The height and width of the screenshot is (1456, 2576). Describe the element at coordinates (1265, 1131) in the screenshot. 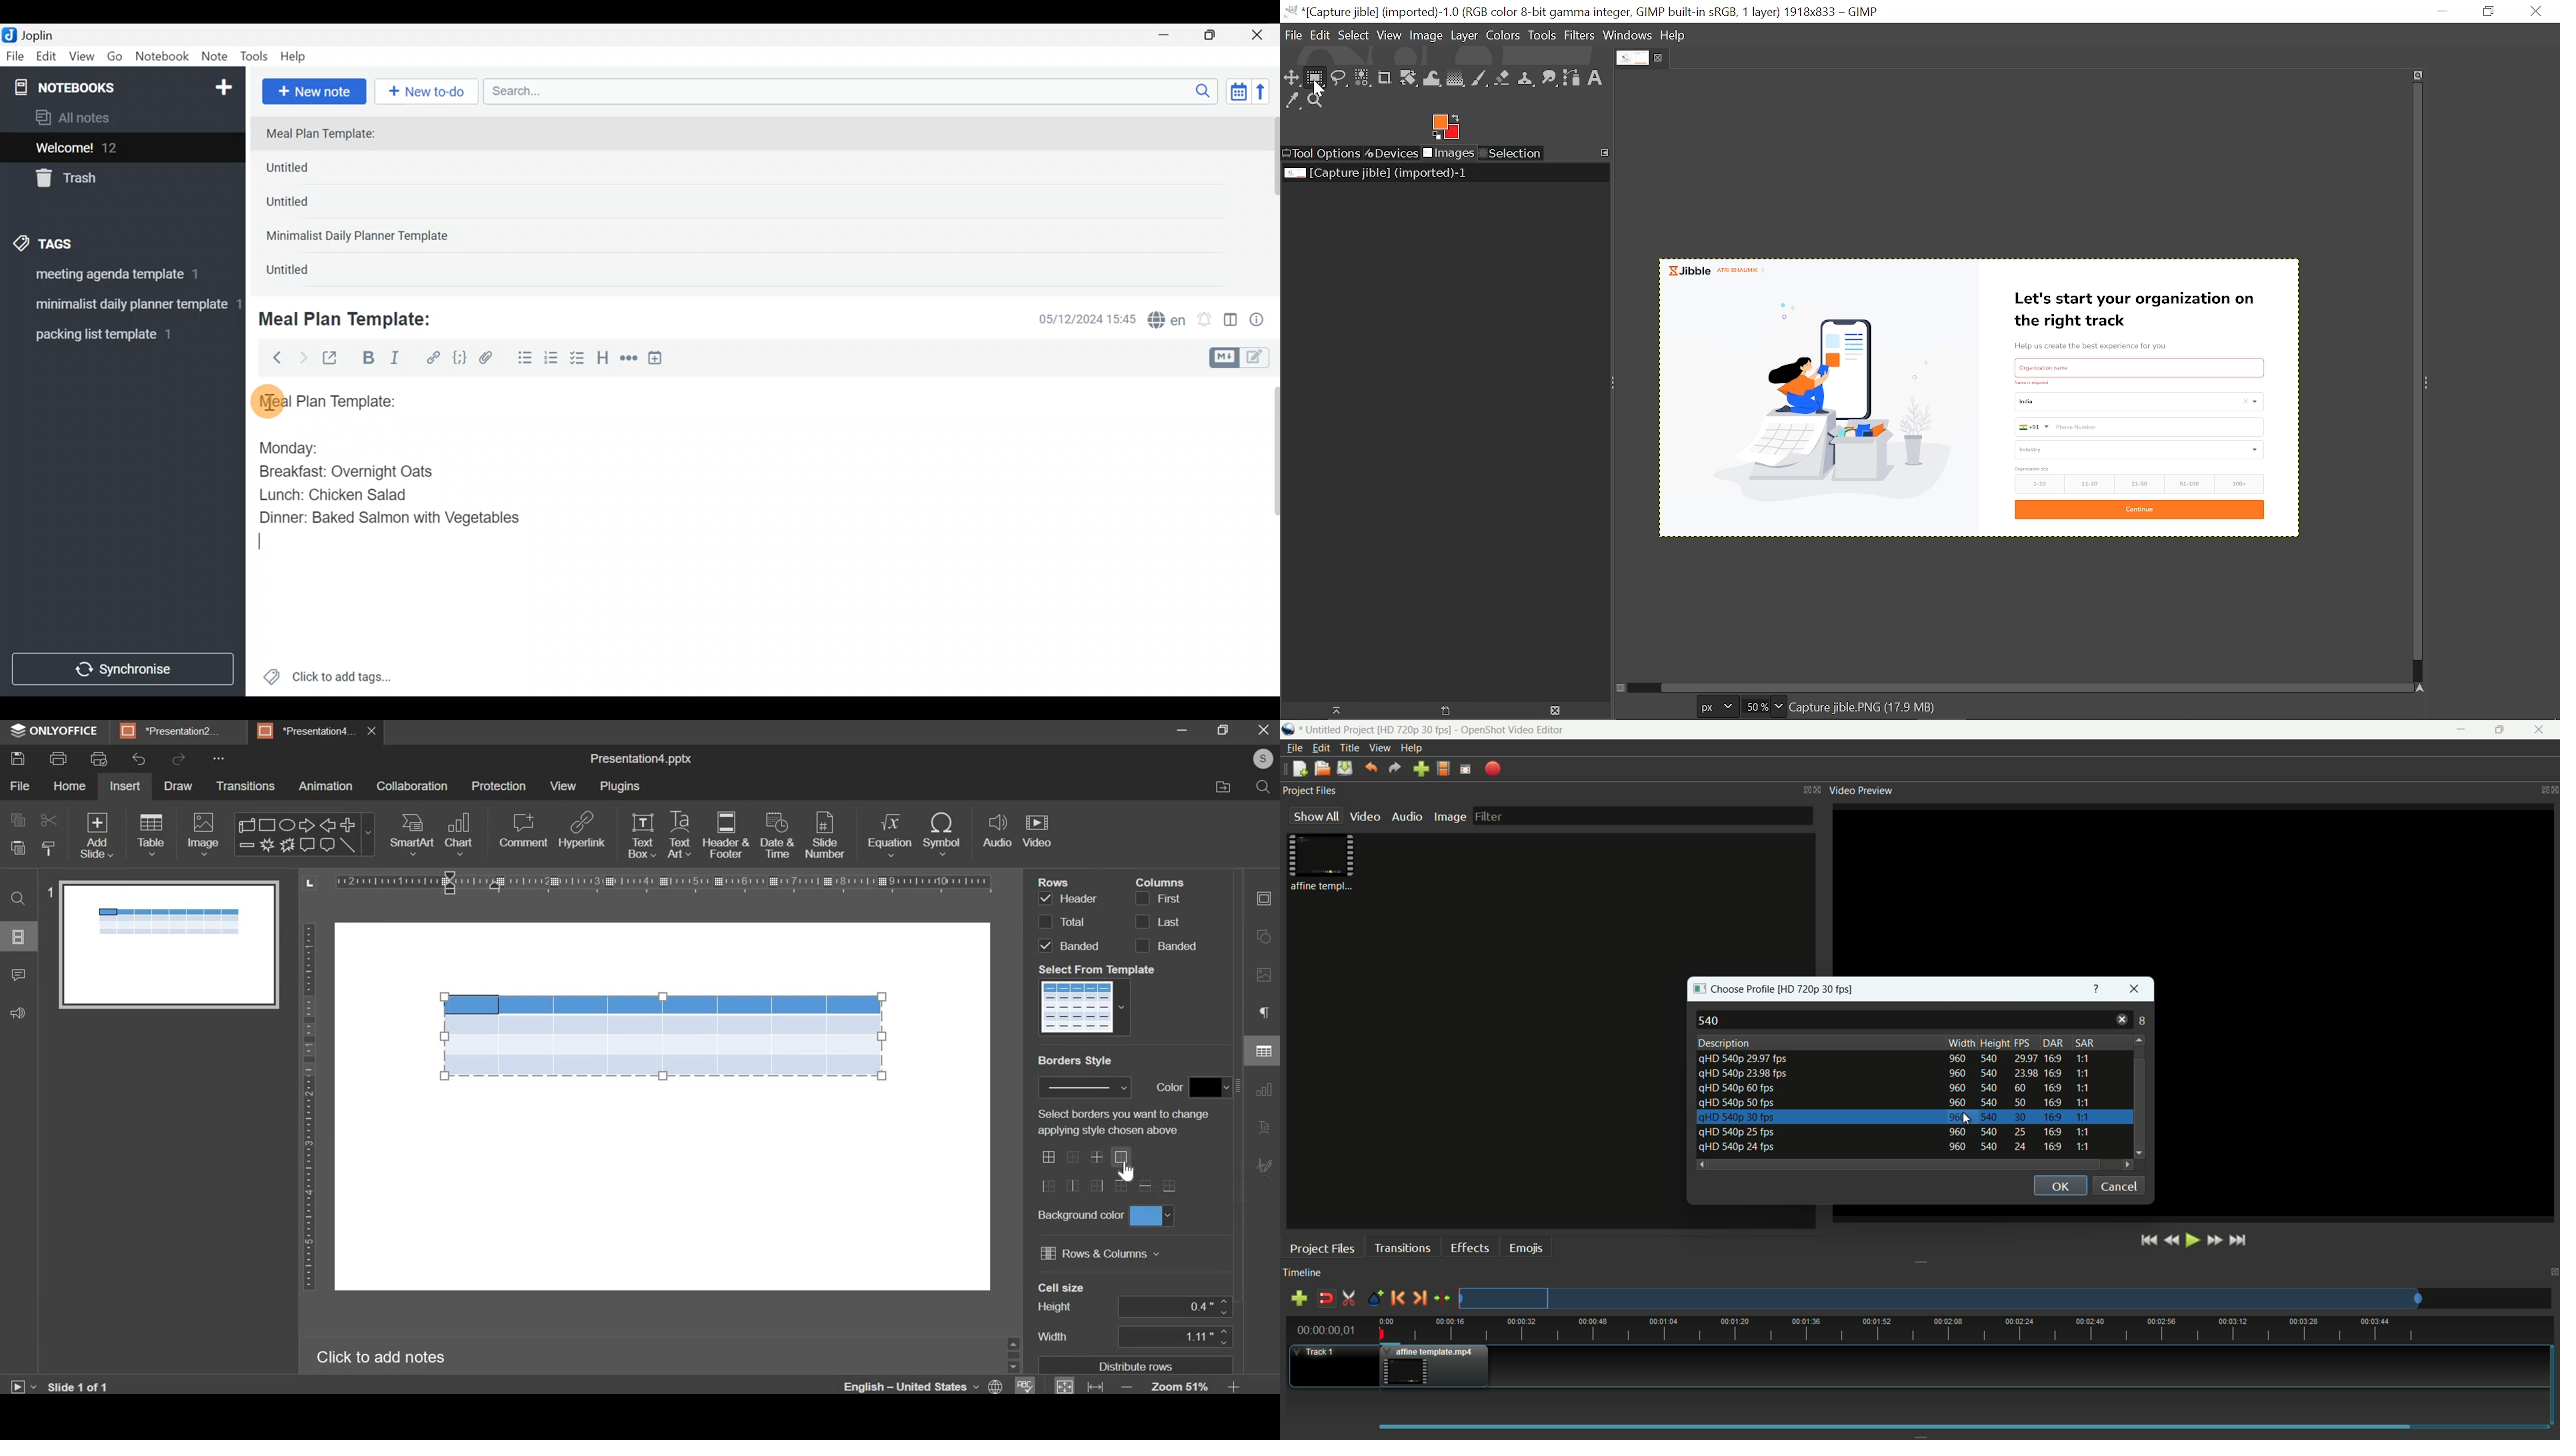

I see `text alignment settings` at that location.